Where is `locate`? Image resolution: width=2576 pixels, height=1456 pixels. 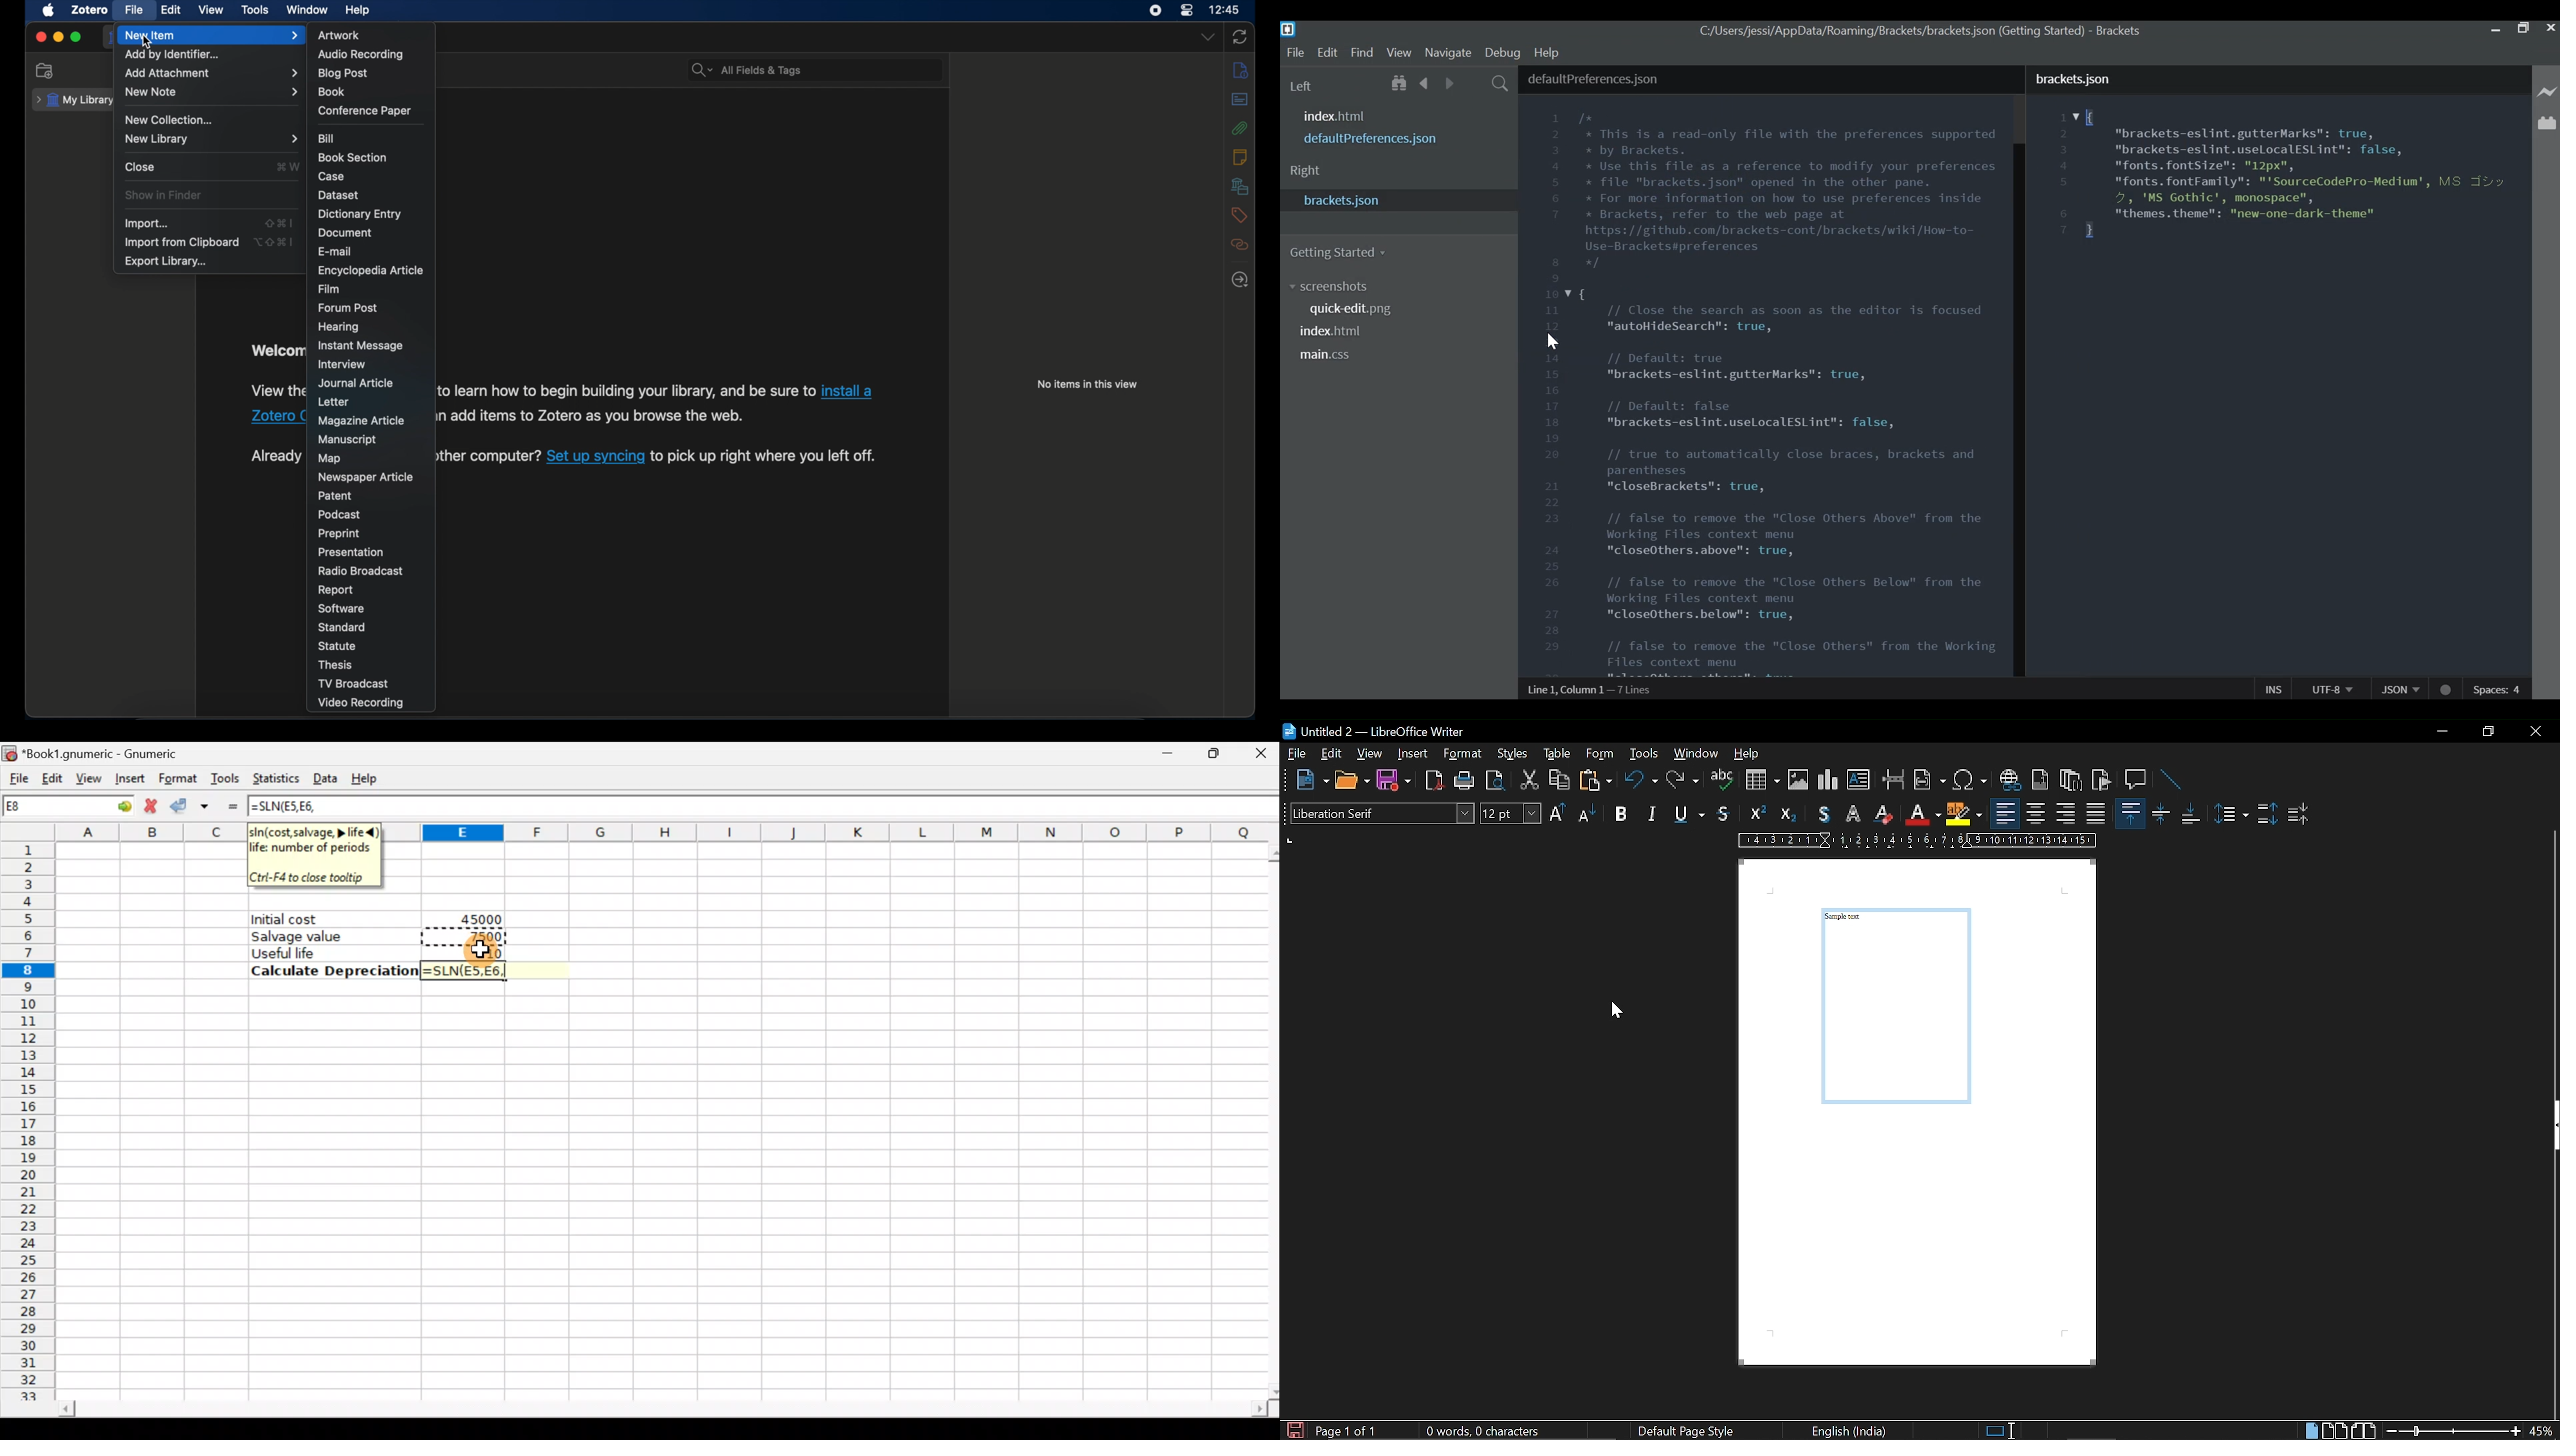
locate is located at coordinates (1241, 279).